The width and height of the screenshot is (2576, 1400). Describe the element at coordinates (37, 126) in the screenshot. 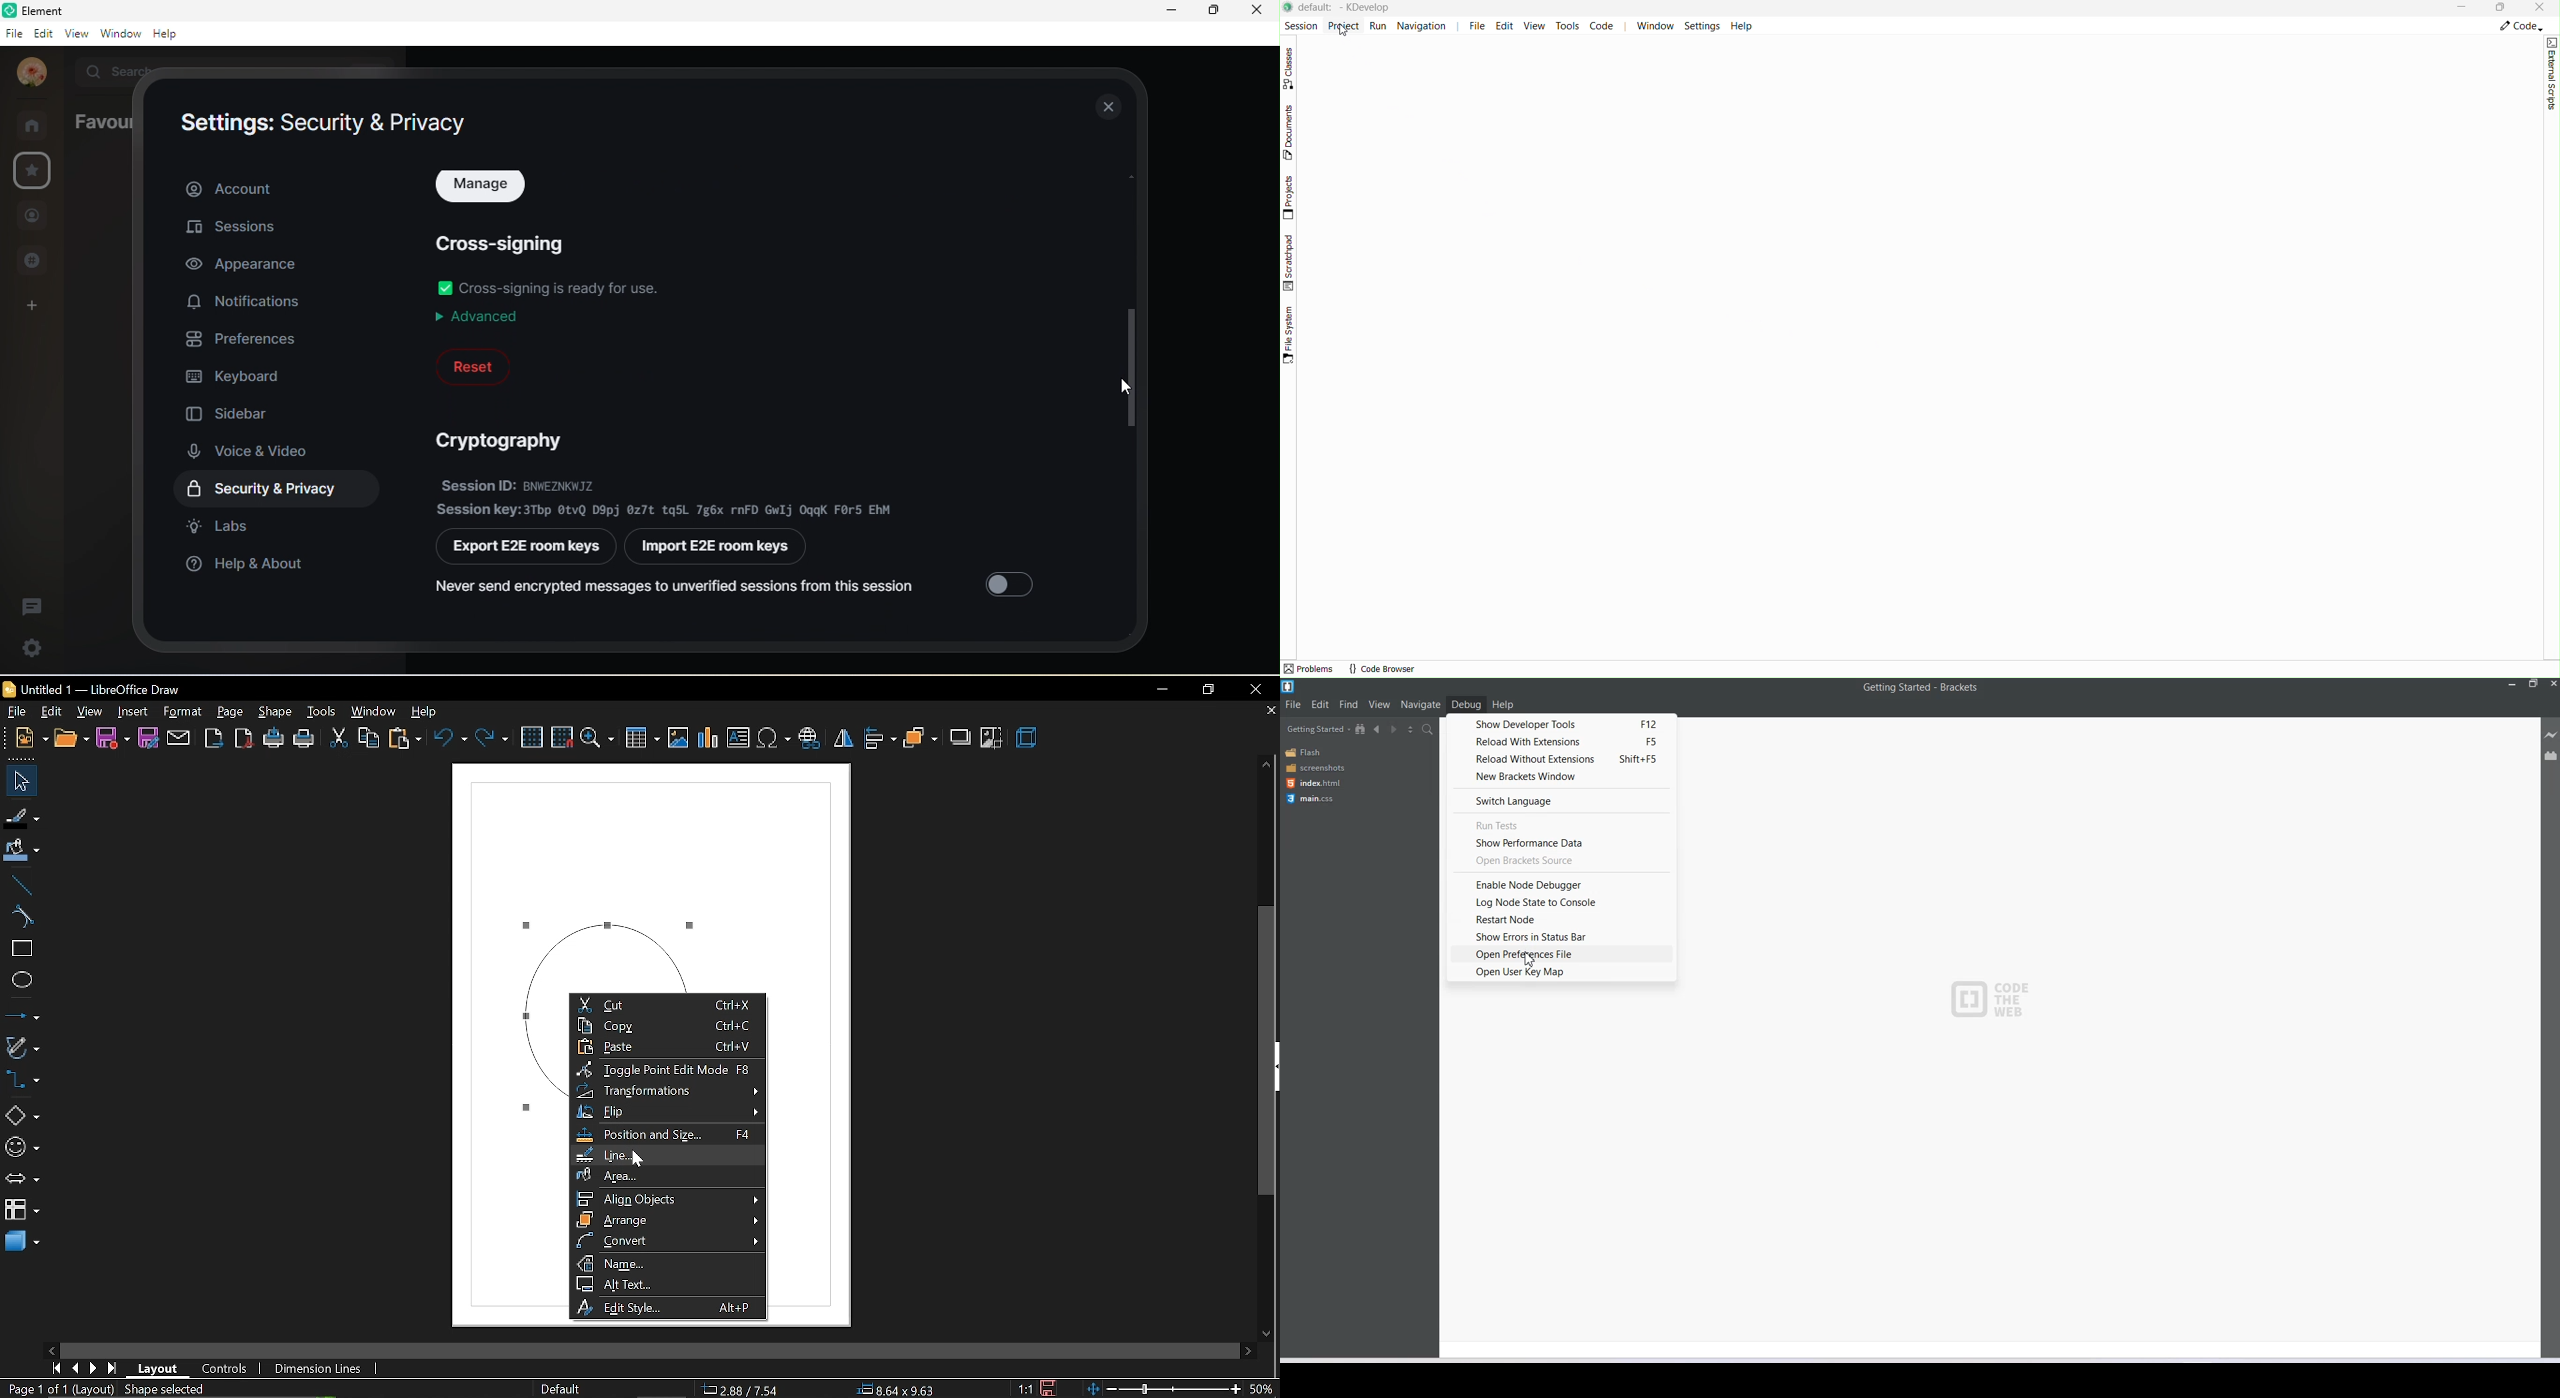

I see `home` at that location.